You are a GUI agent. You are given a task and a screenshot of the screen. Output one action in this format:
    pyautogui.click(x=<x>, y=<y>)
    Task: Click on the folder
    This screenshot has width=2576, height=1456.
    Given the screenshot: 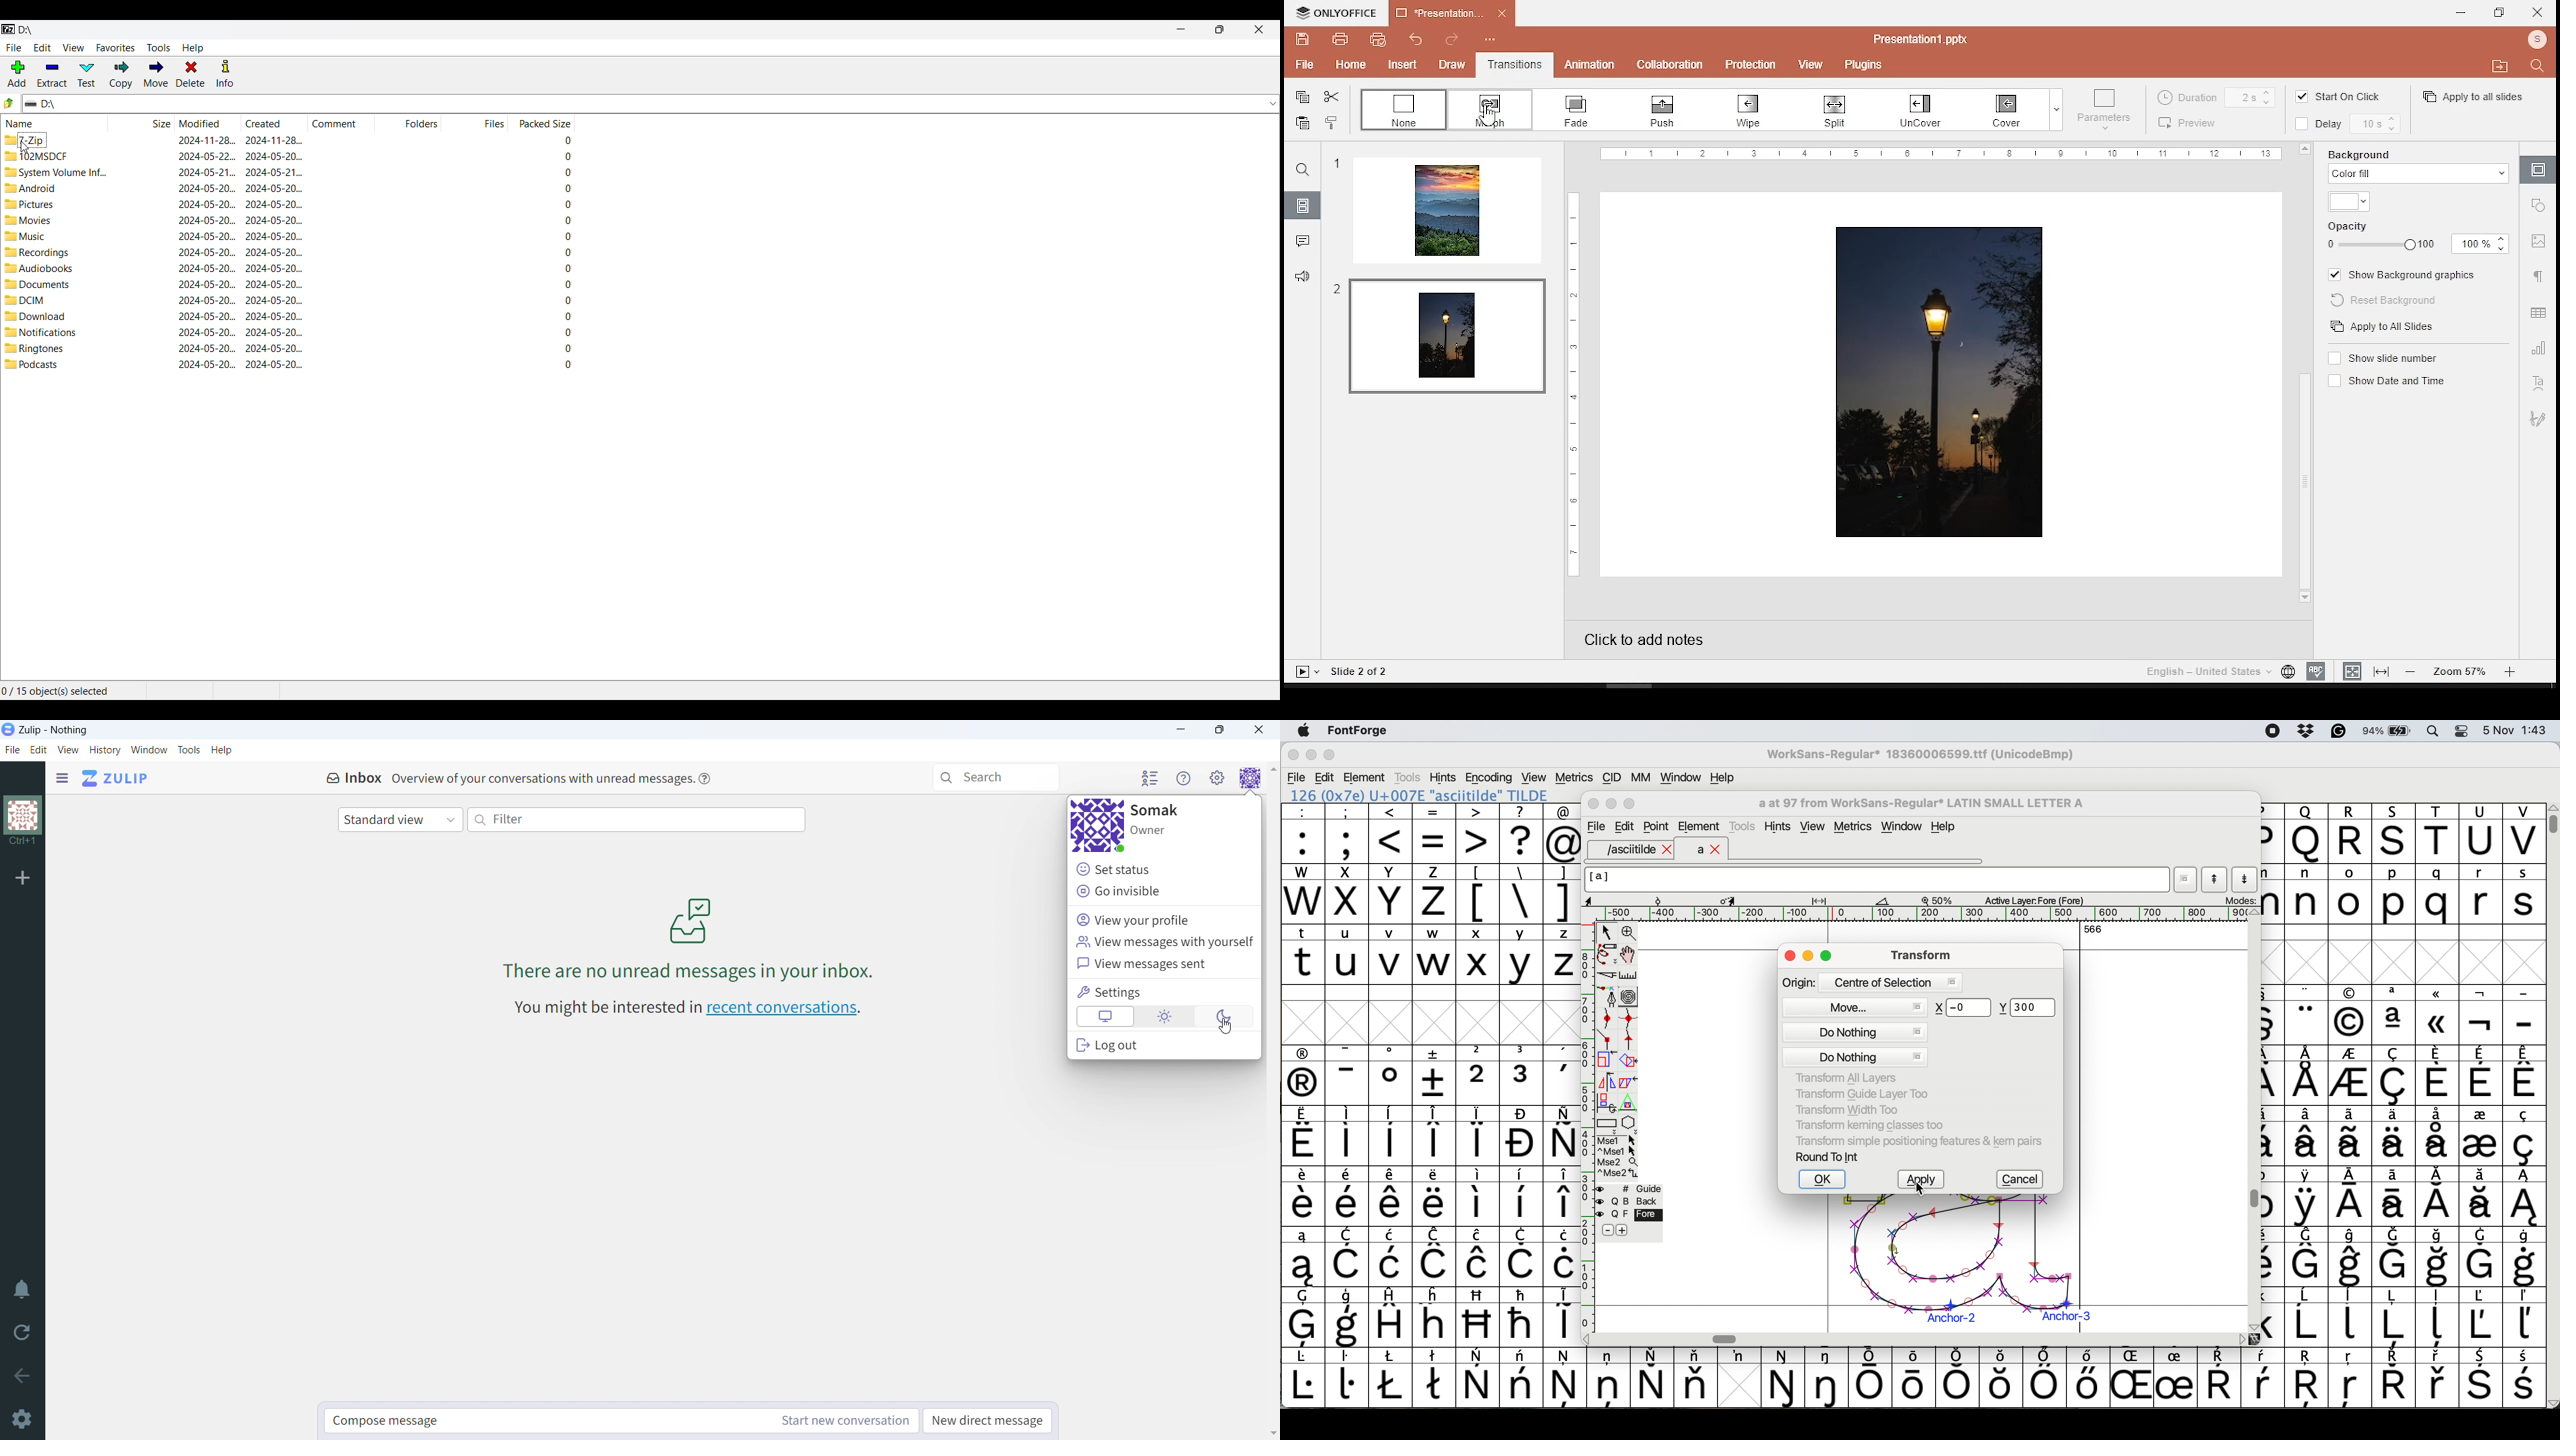 What is the action you would take?
    pyautogui.click(x=35, y=349)
    